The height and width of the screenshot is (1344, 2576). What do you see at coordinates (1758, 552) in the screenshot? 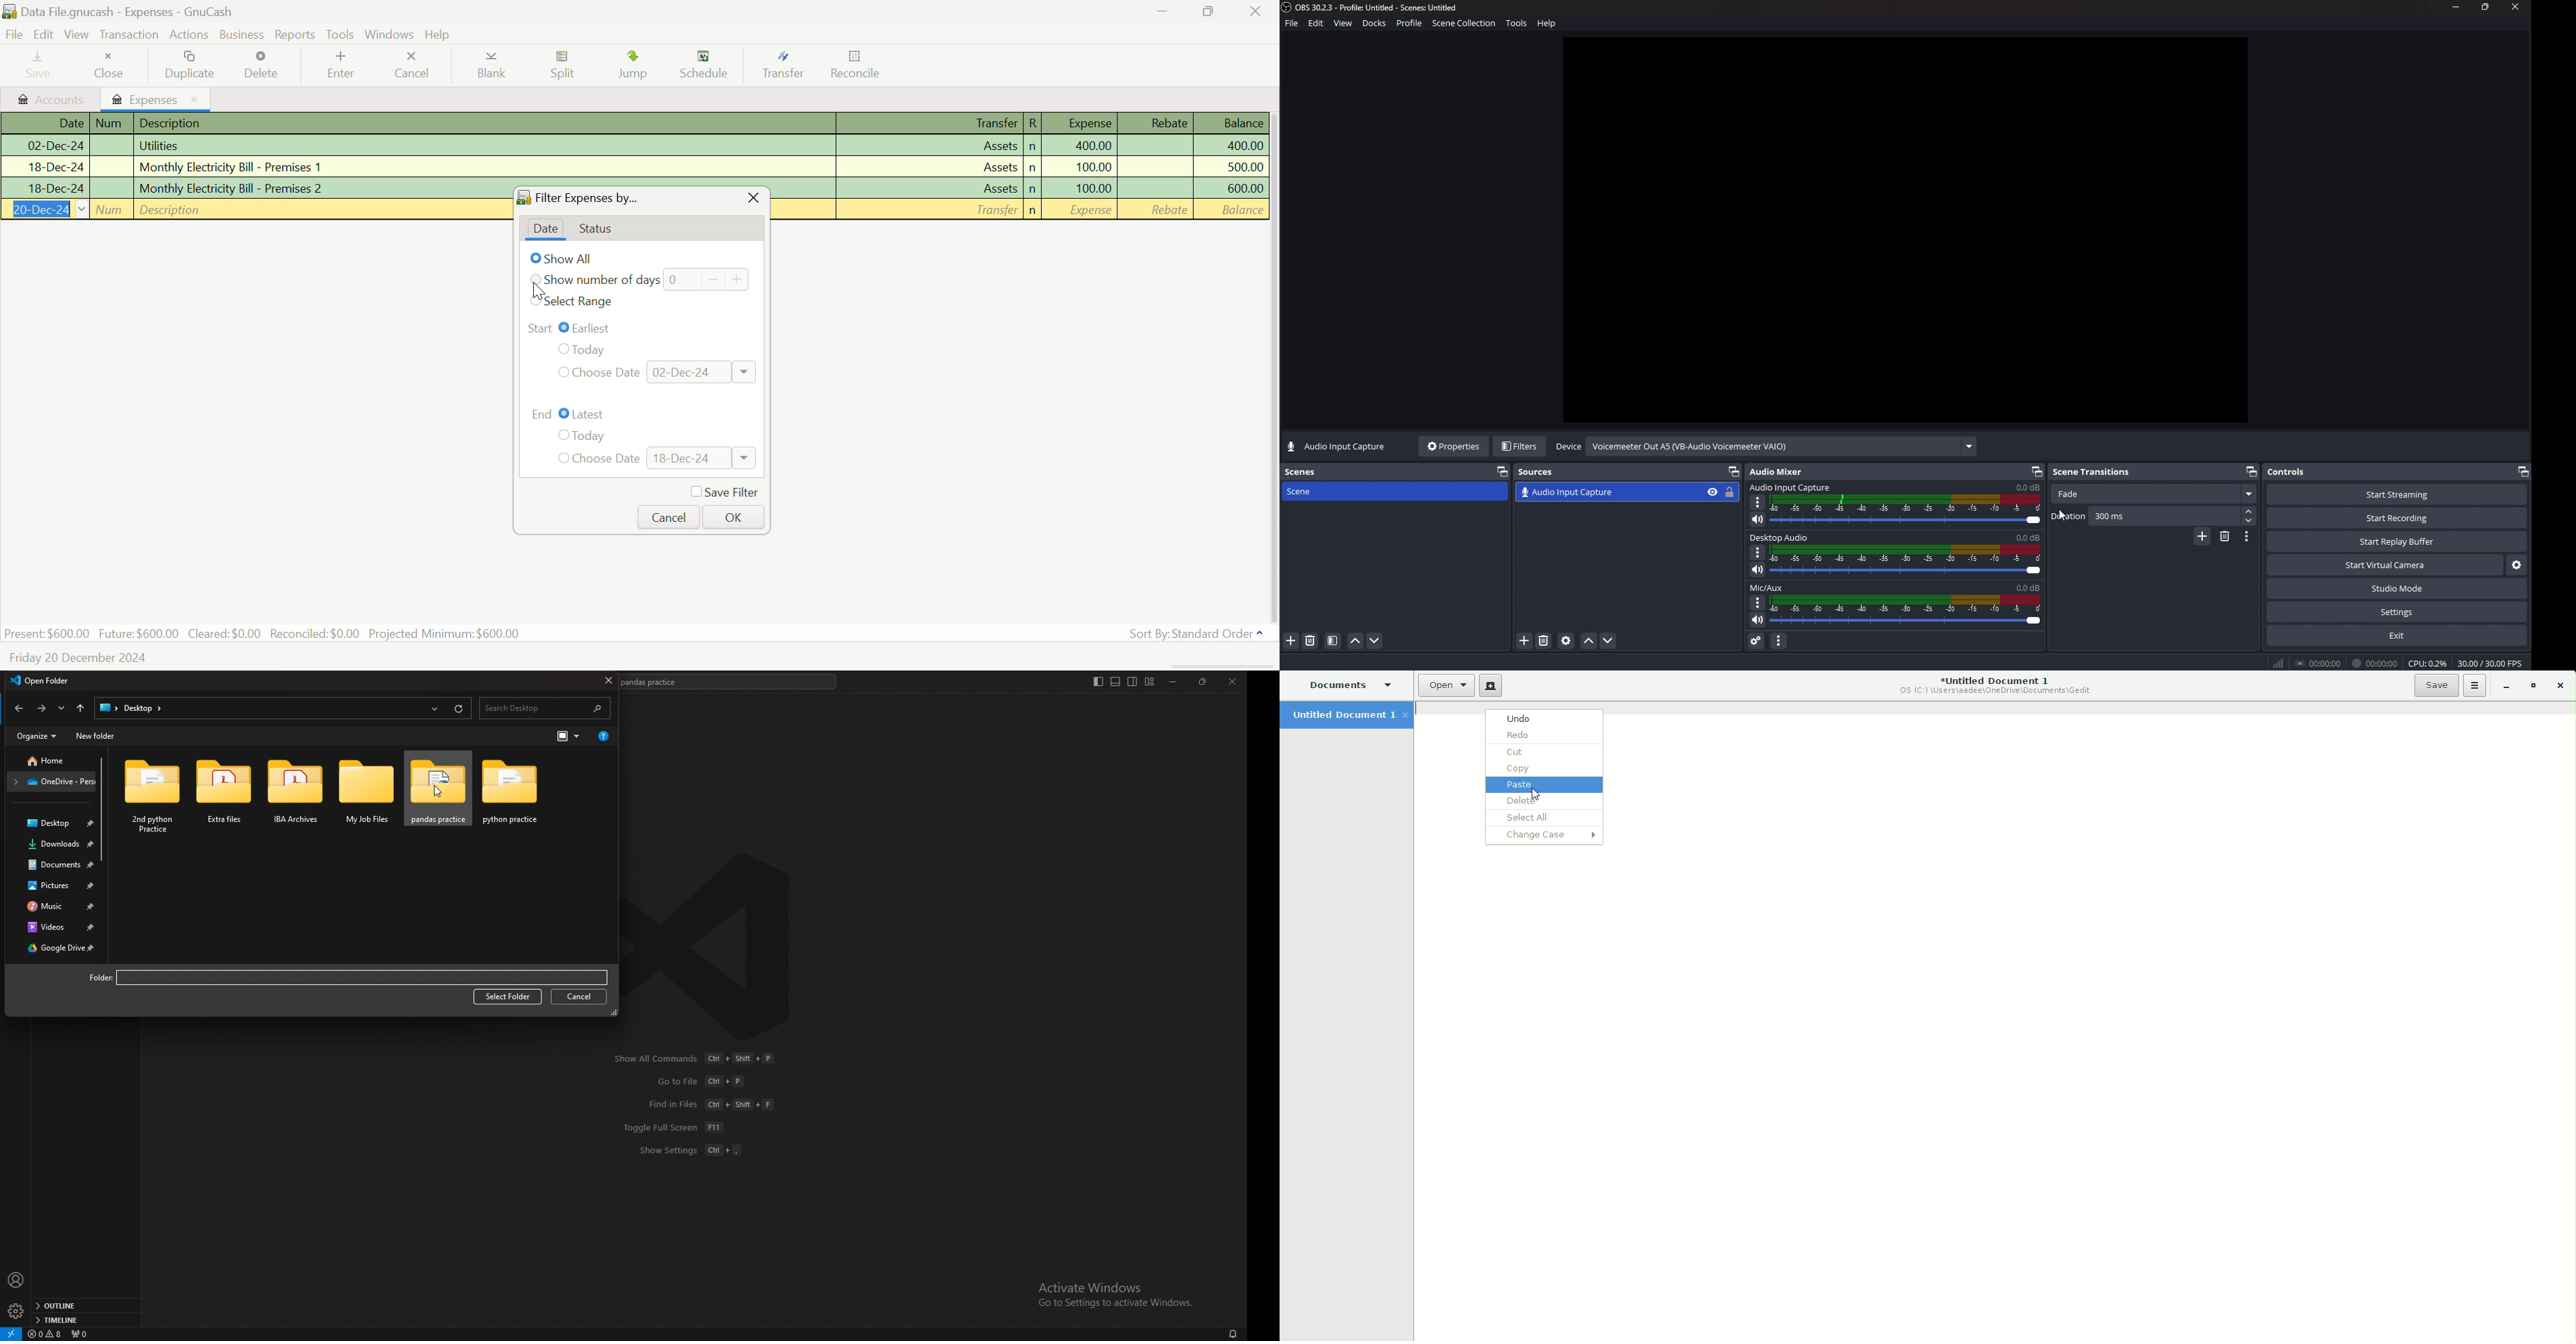
I see `options` at bounding box center [1758, 552].